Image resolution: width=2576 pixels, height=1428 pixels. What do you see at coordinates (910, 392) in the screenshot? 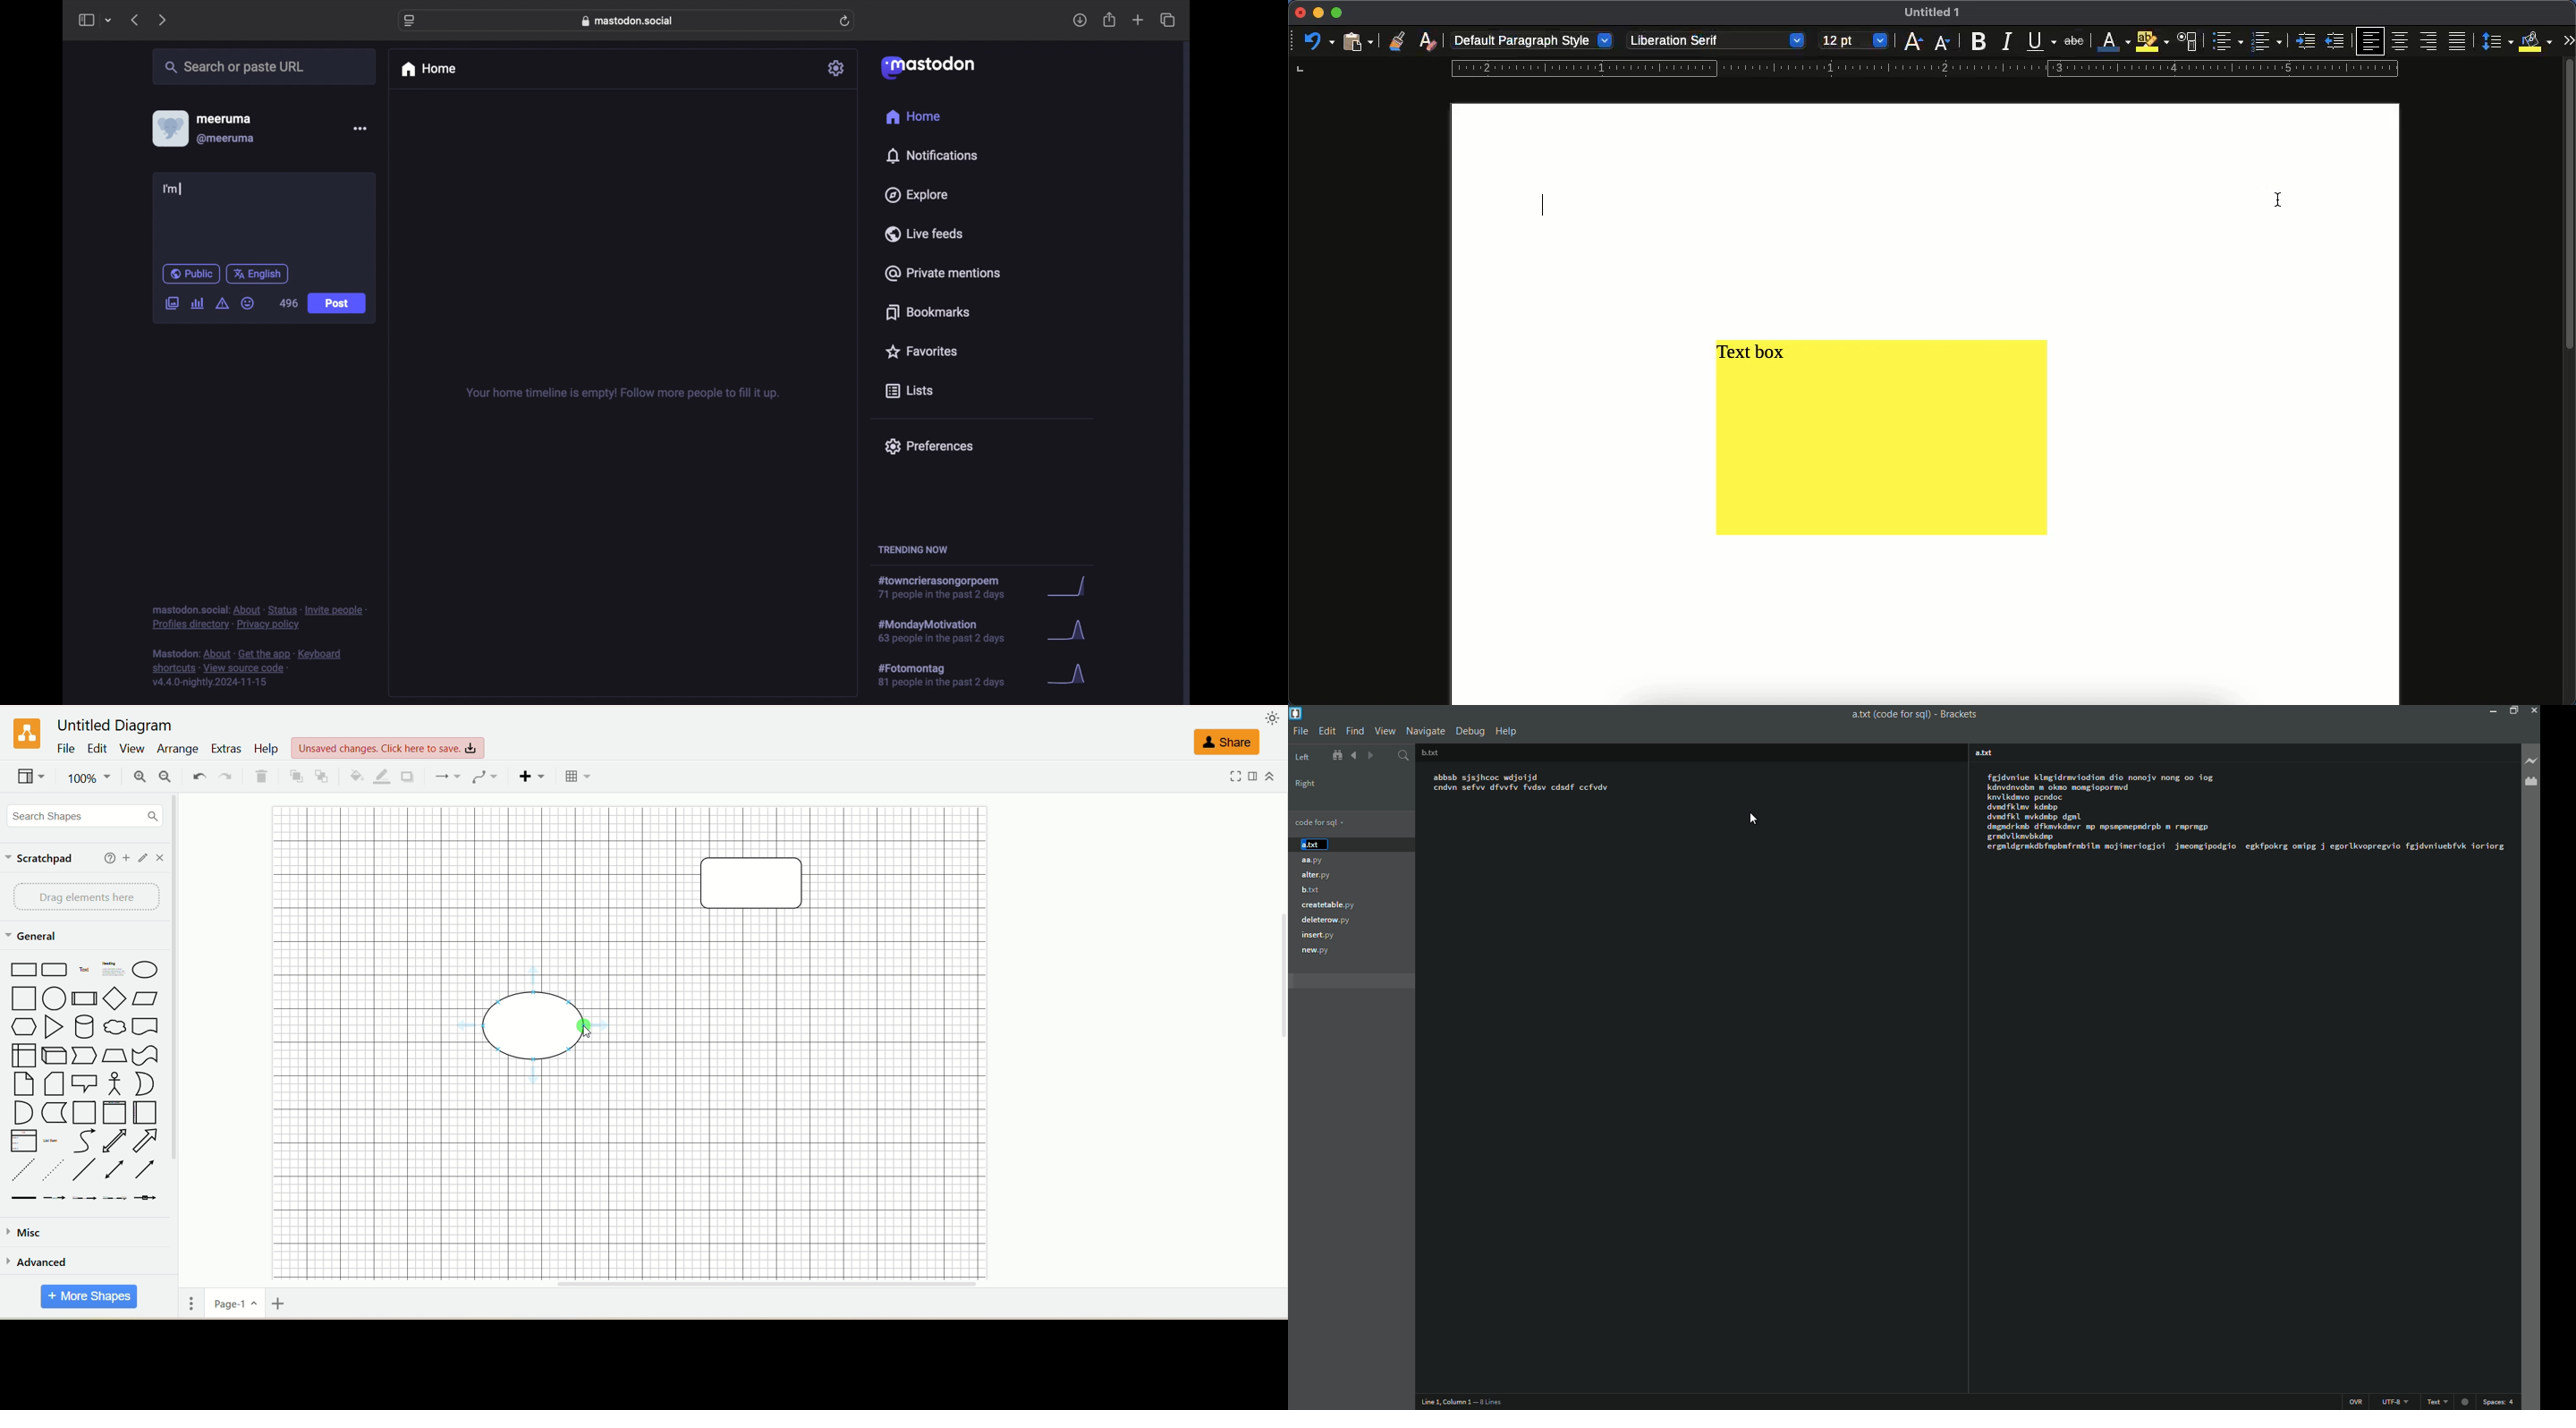
I see `lists` at bounding box center [910, 392].